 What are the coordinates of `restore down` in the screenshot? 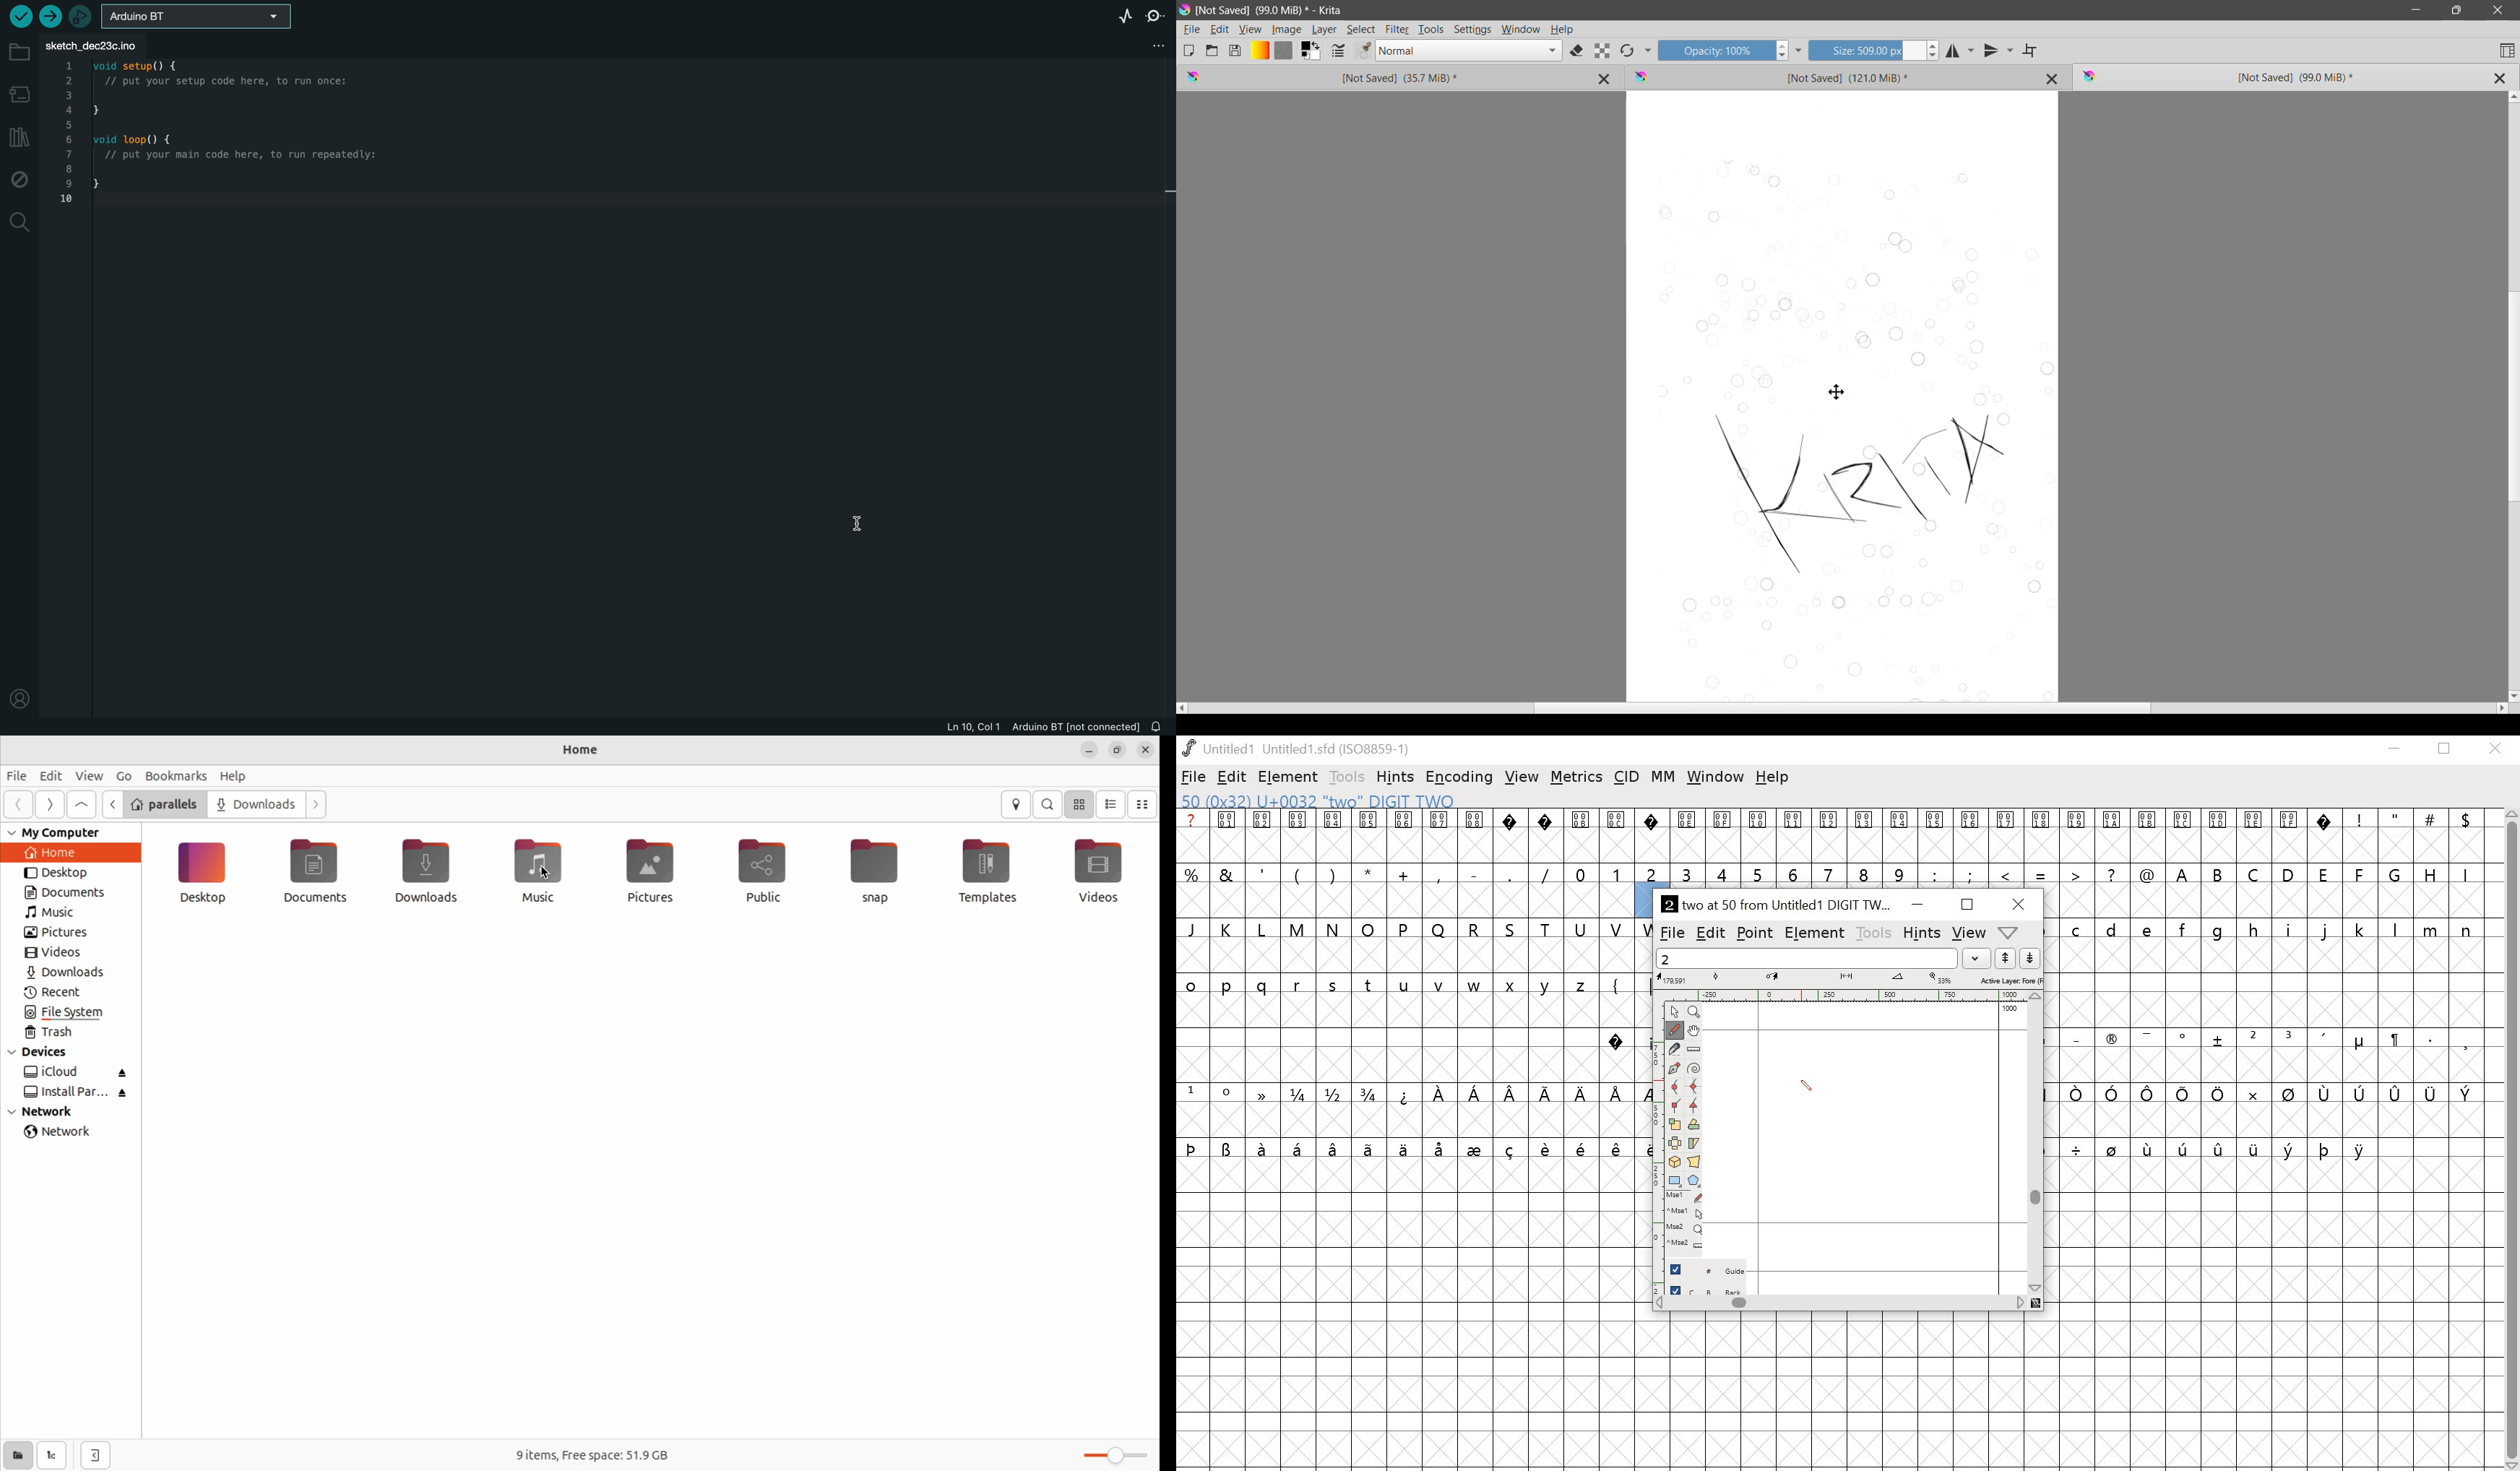 It's located at (2448, 751).